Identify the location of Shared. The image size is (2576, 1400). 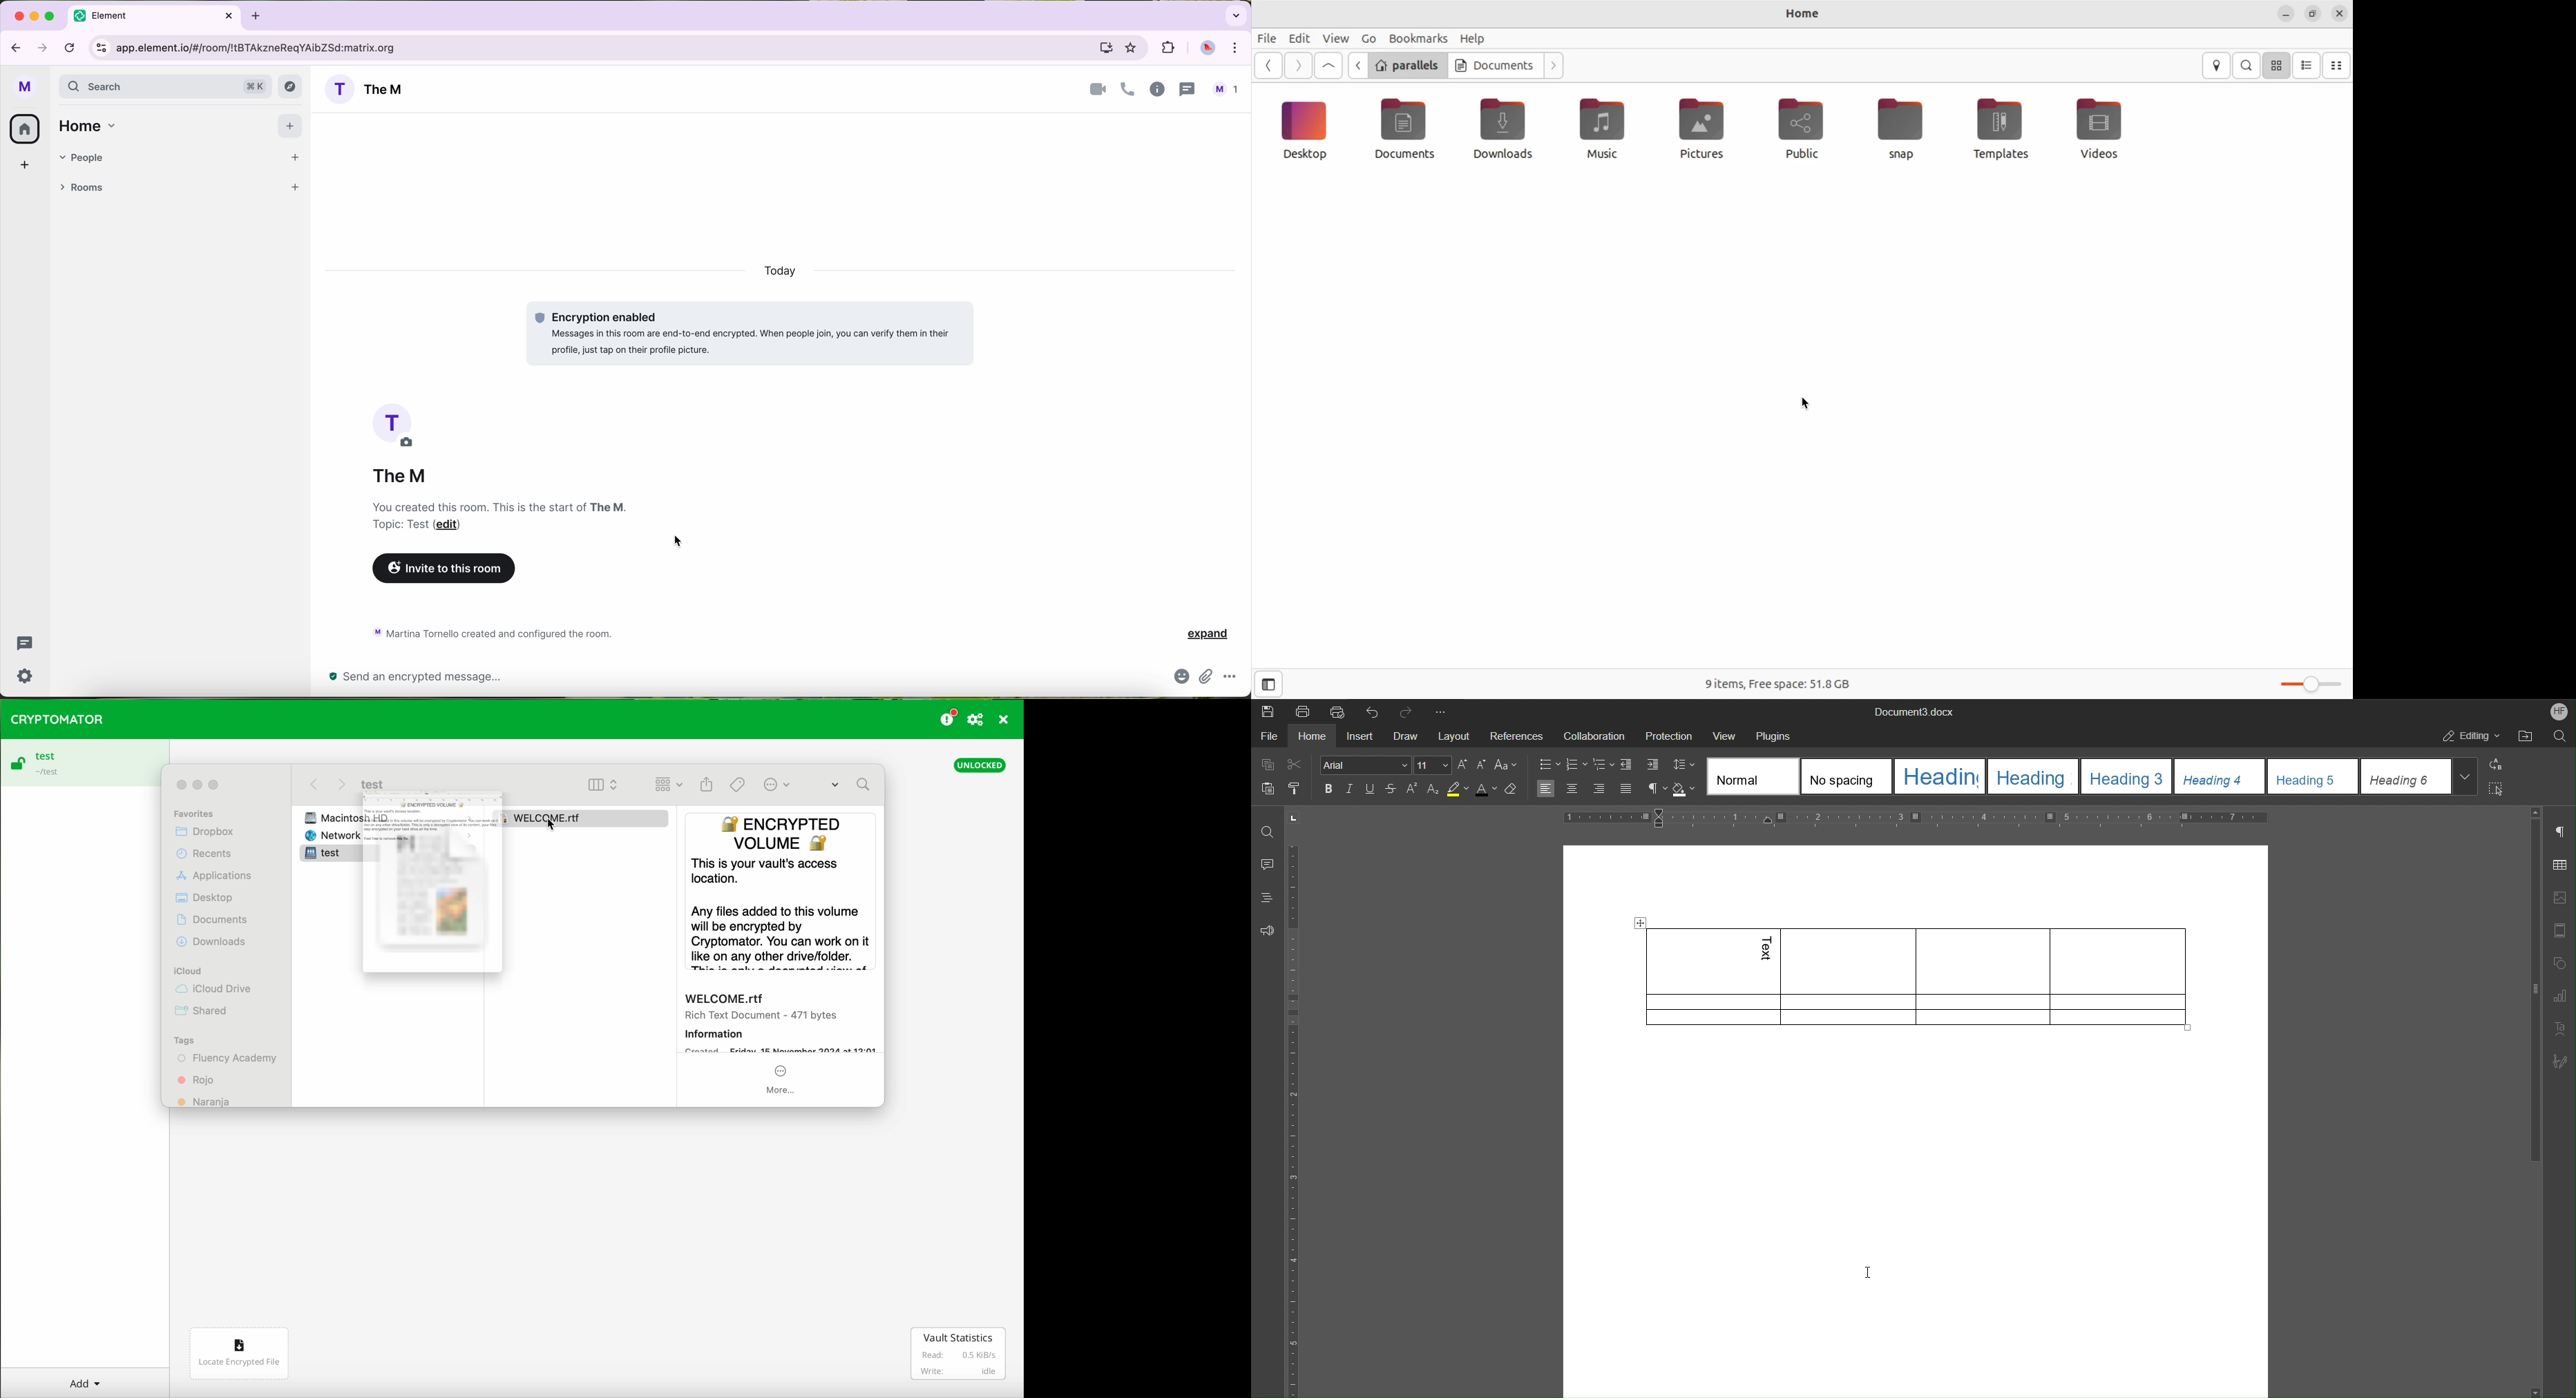
(201, 1011).